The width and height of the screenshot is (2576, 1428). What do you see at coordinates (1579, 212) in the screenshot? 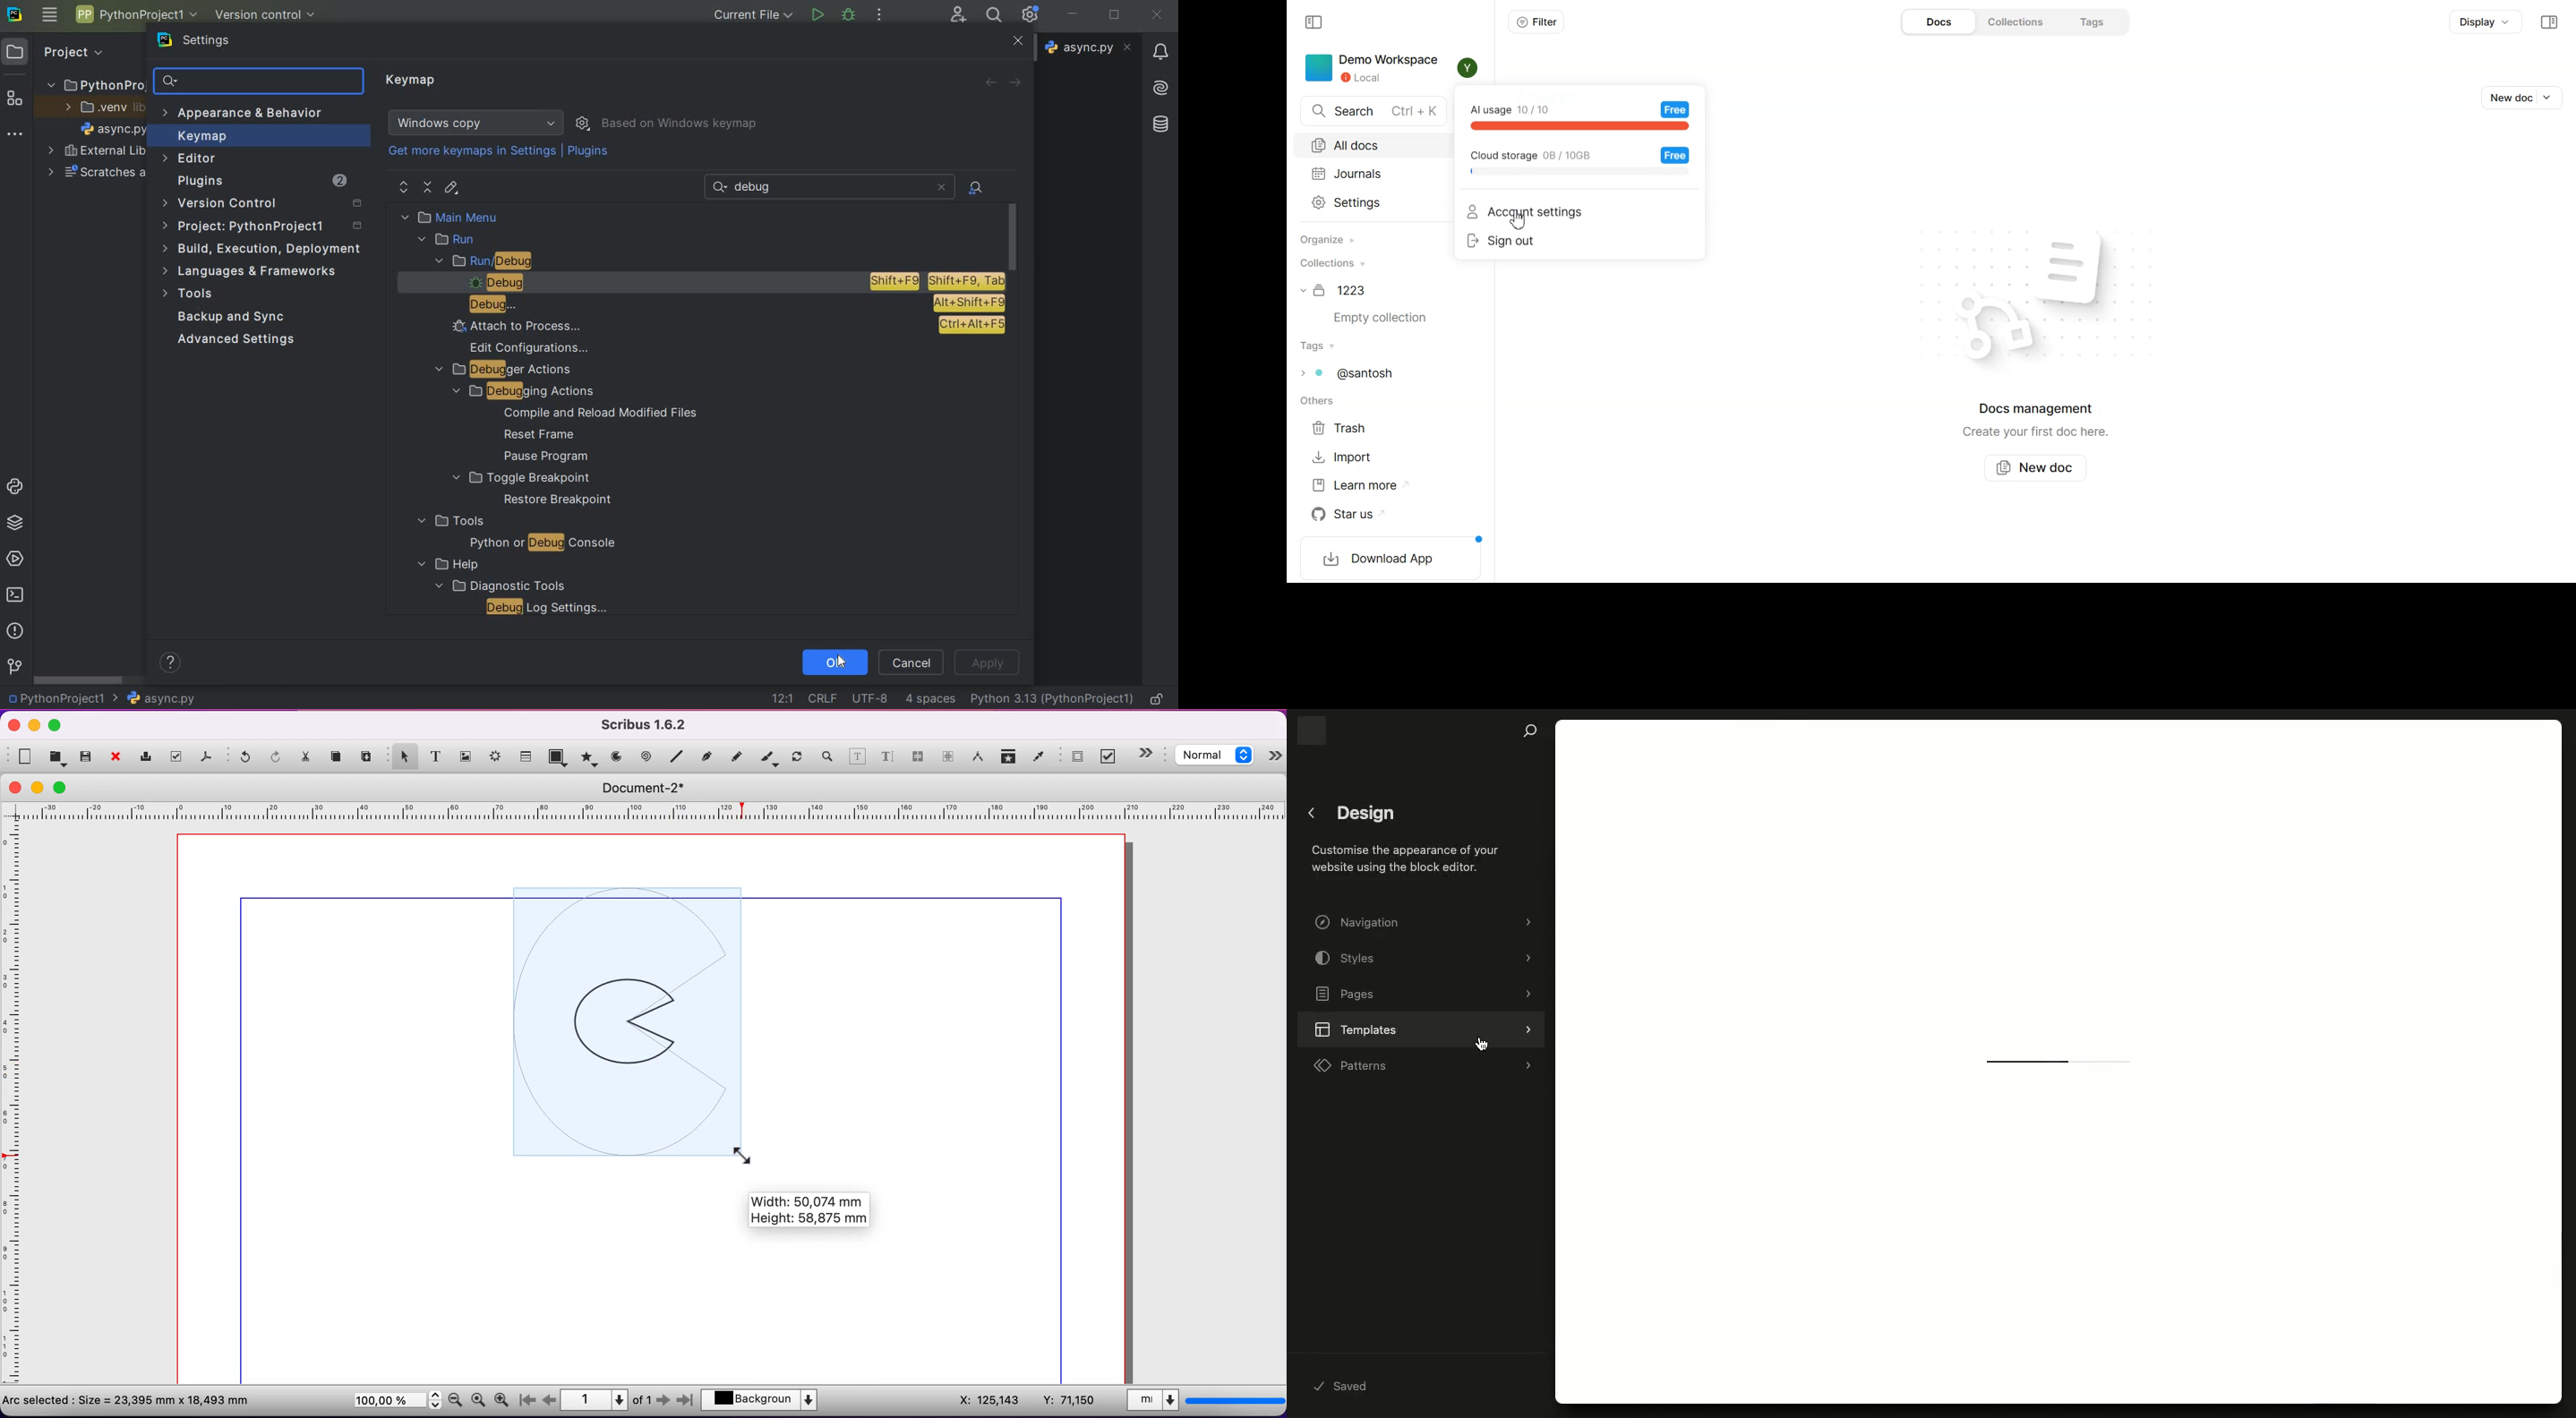
I see `Account settings` at bounding box center [1579, 212].